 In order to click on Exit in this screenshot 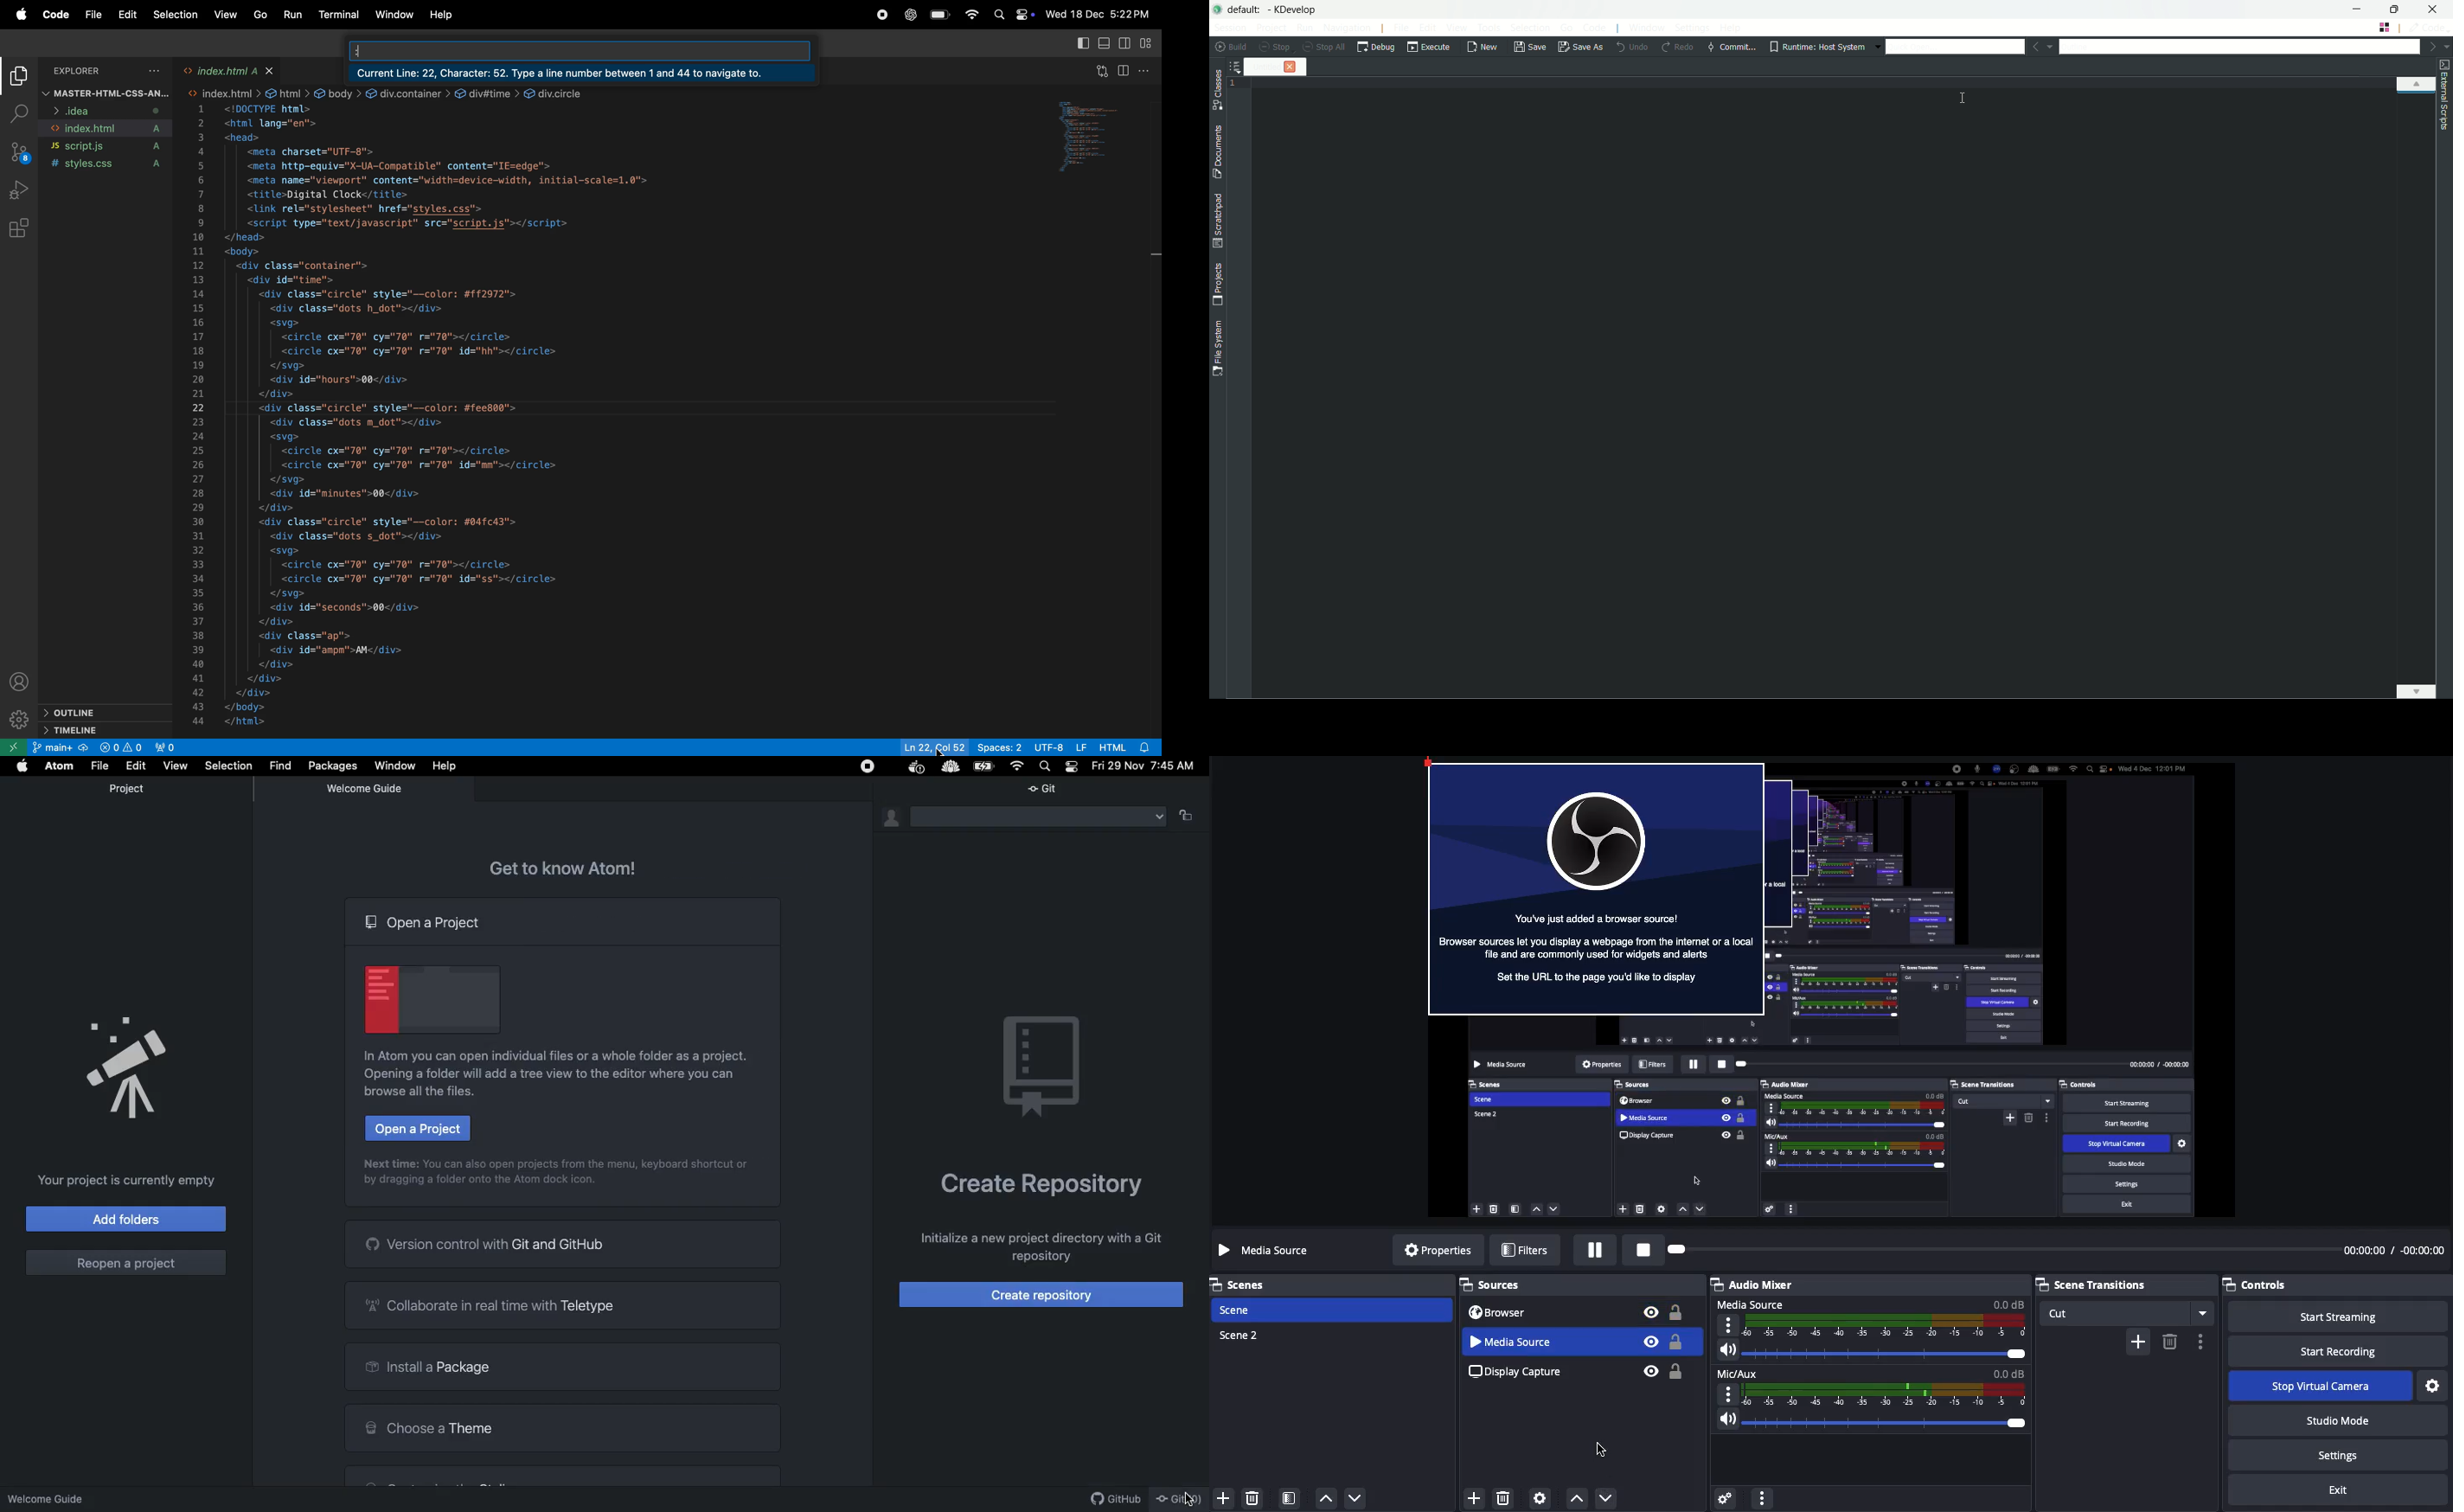, I will do `click(2343, 1490)`.